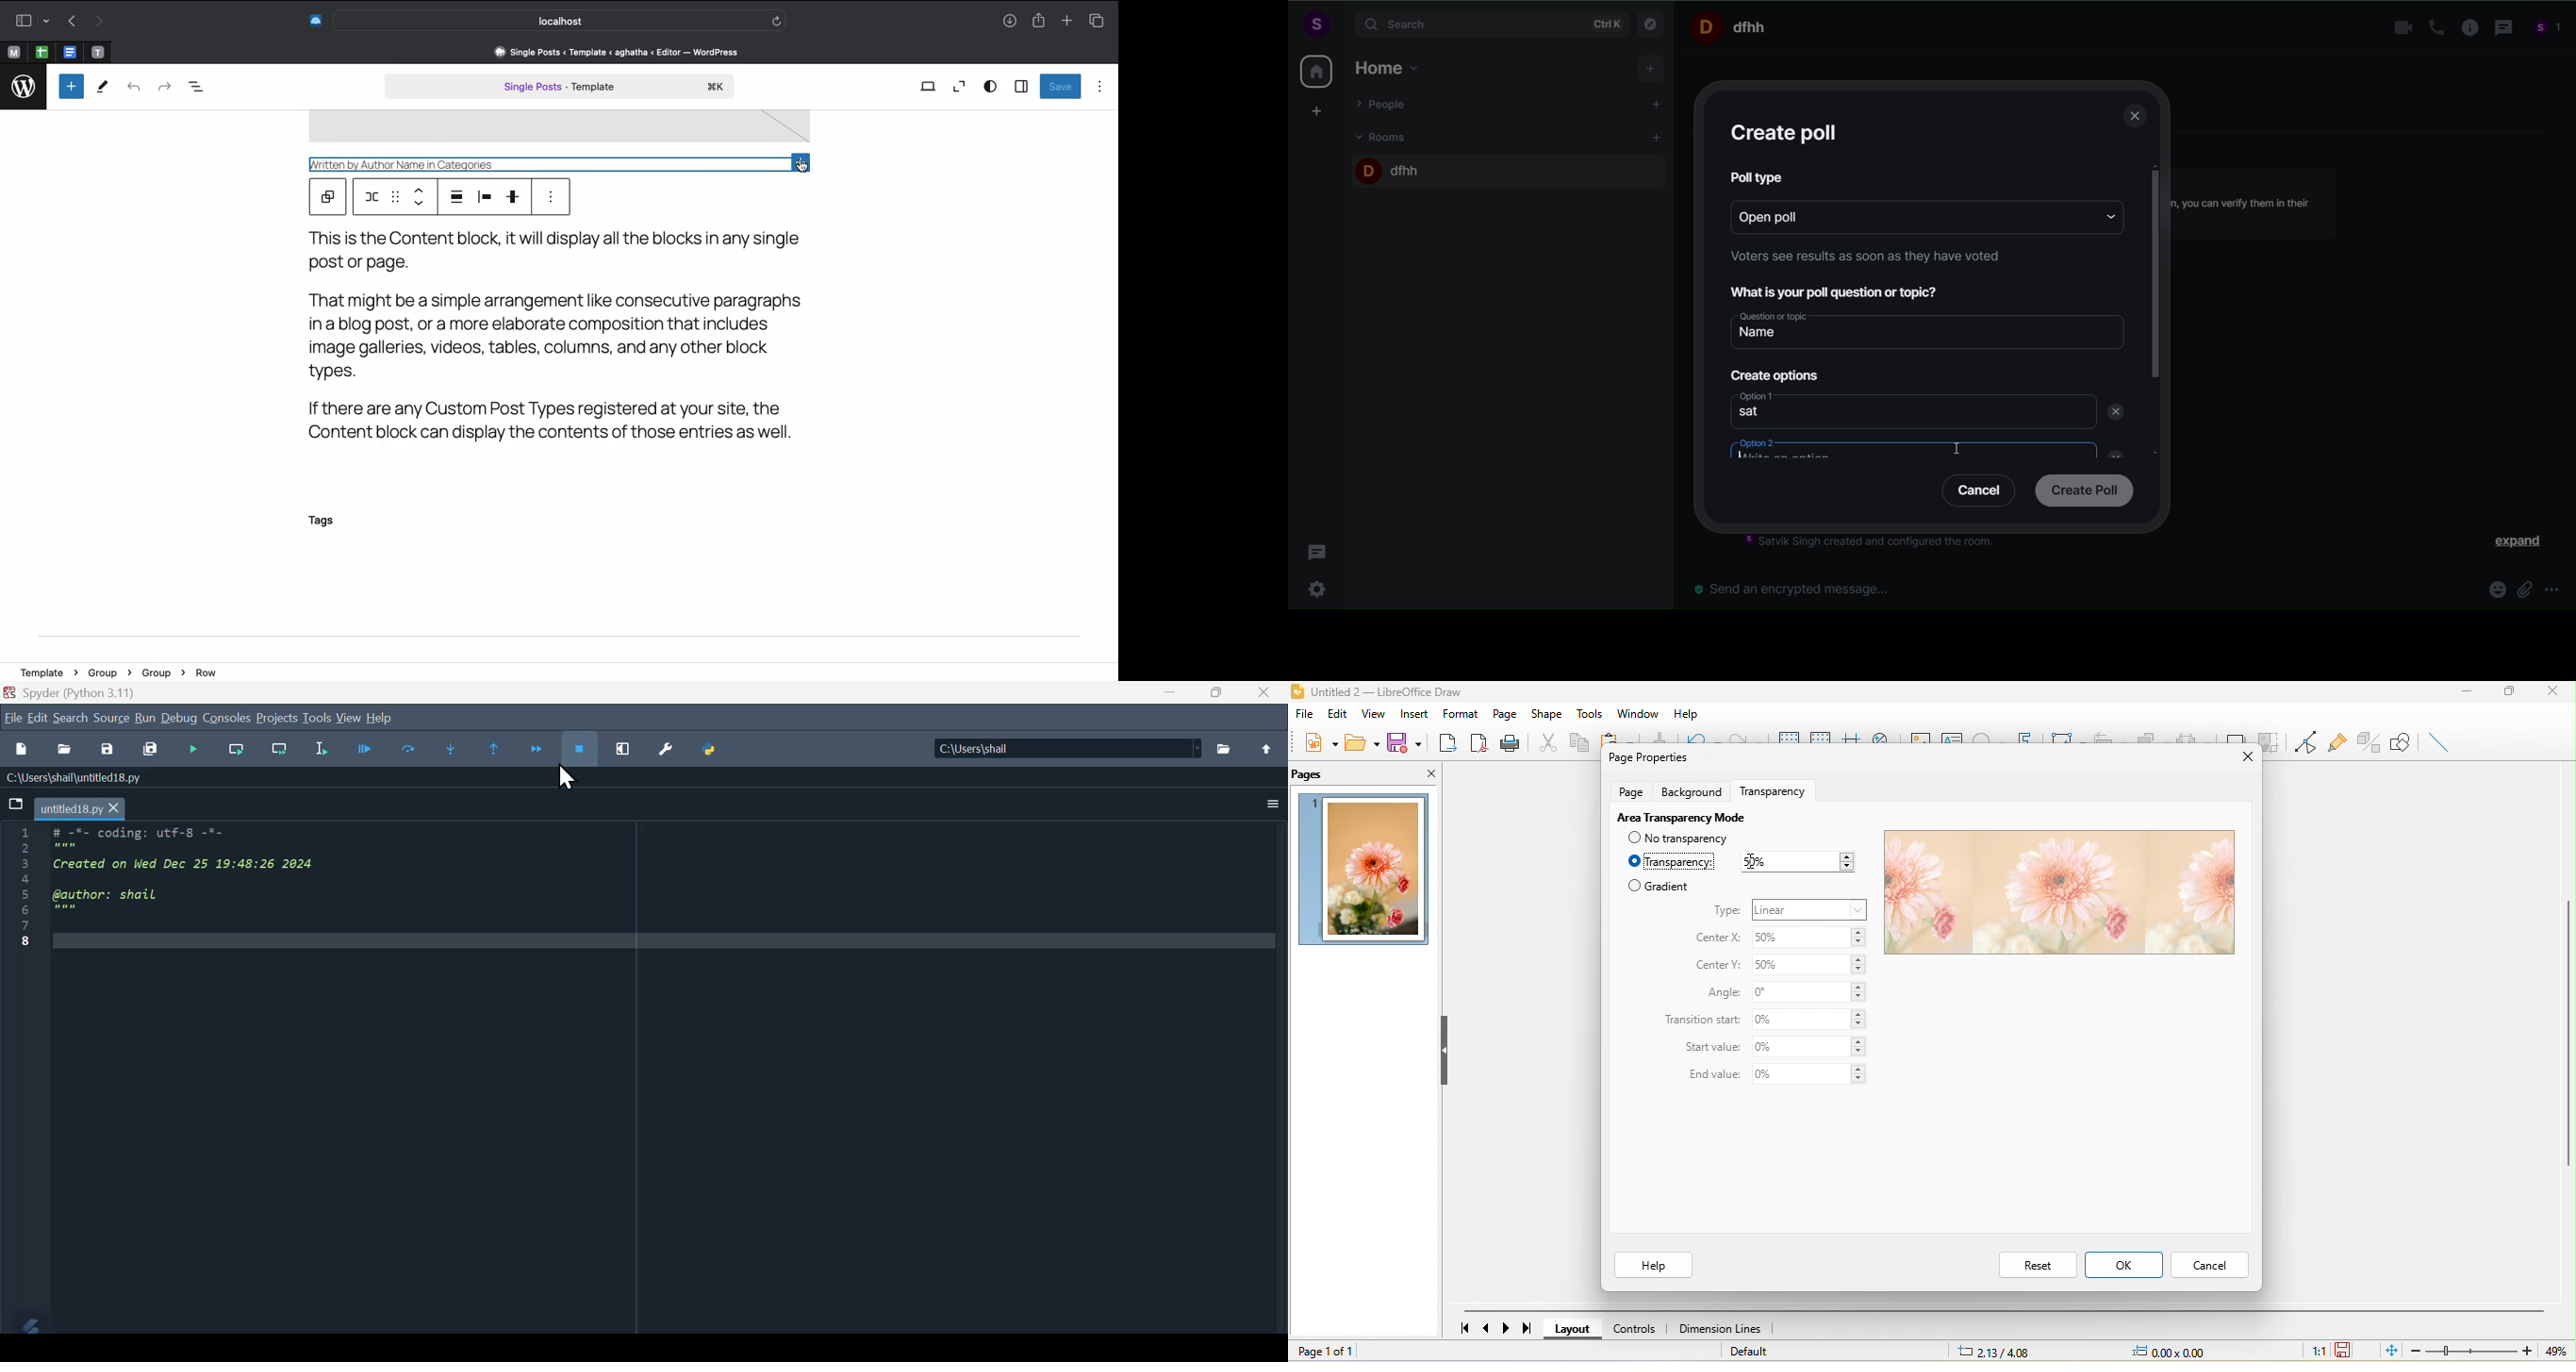  I want to click on explore room, so click(1652, 23).